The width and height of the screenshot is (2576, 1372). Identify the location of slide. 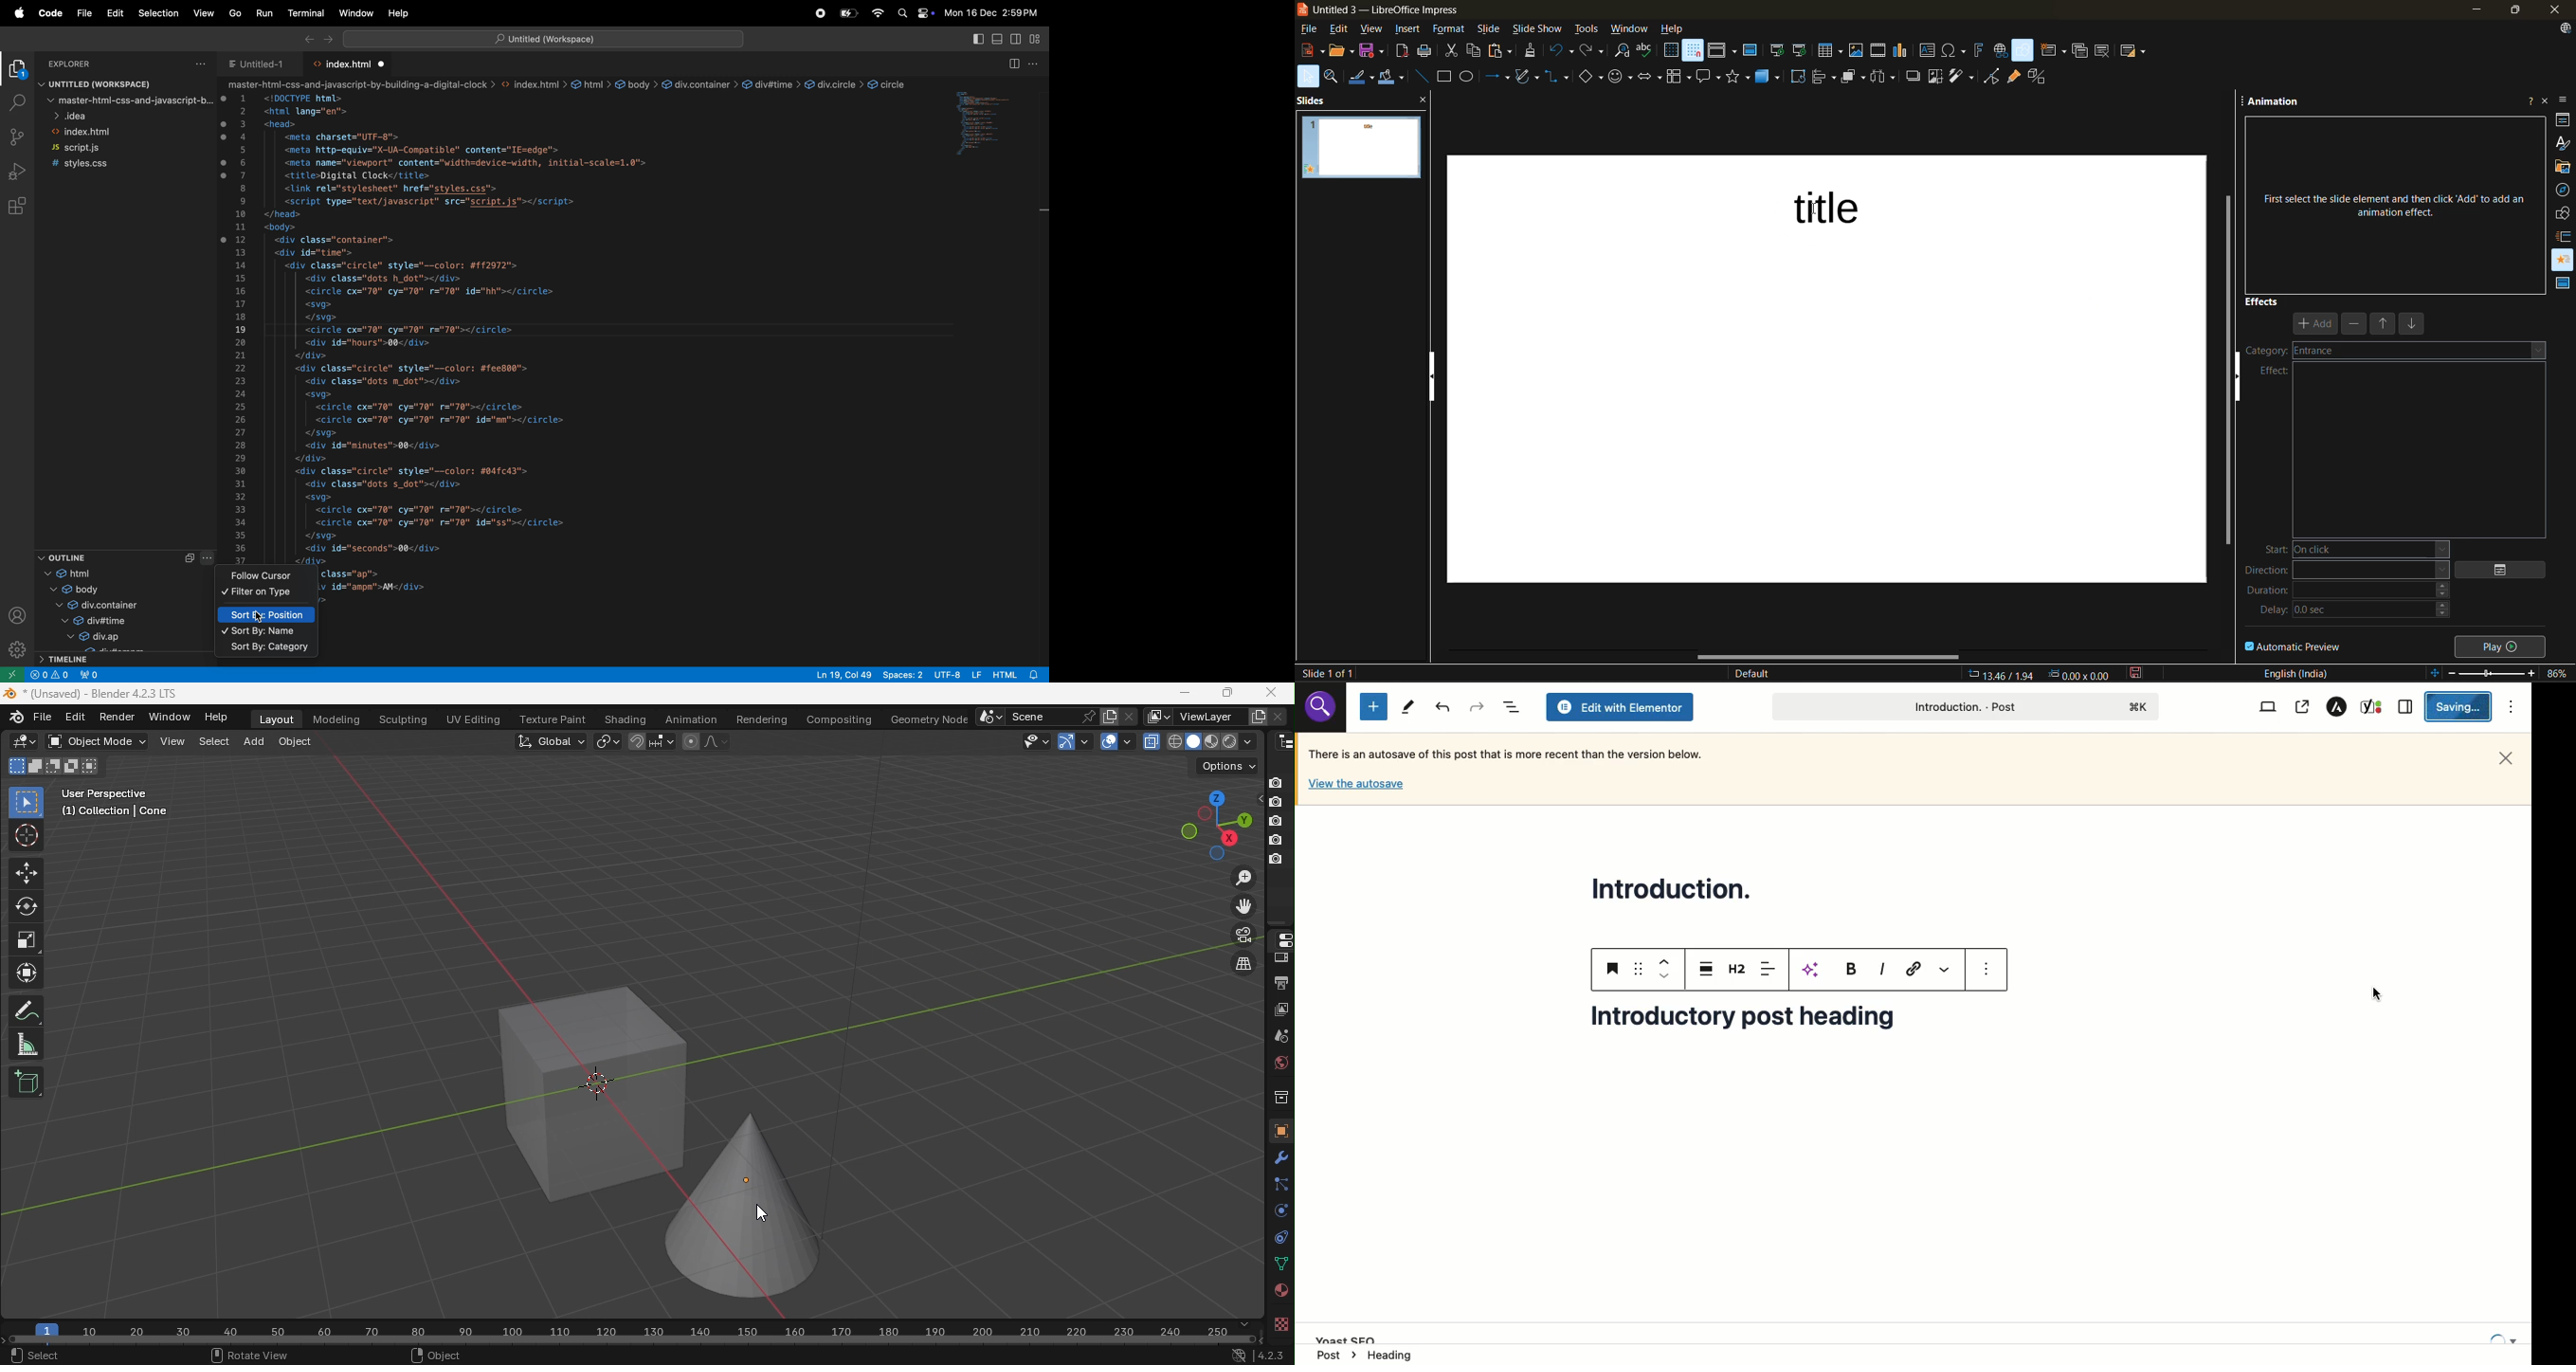
(1361, 148).